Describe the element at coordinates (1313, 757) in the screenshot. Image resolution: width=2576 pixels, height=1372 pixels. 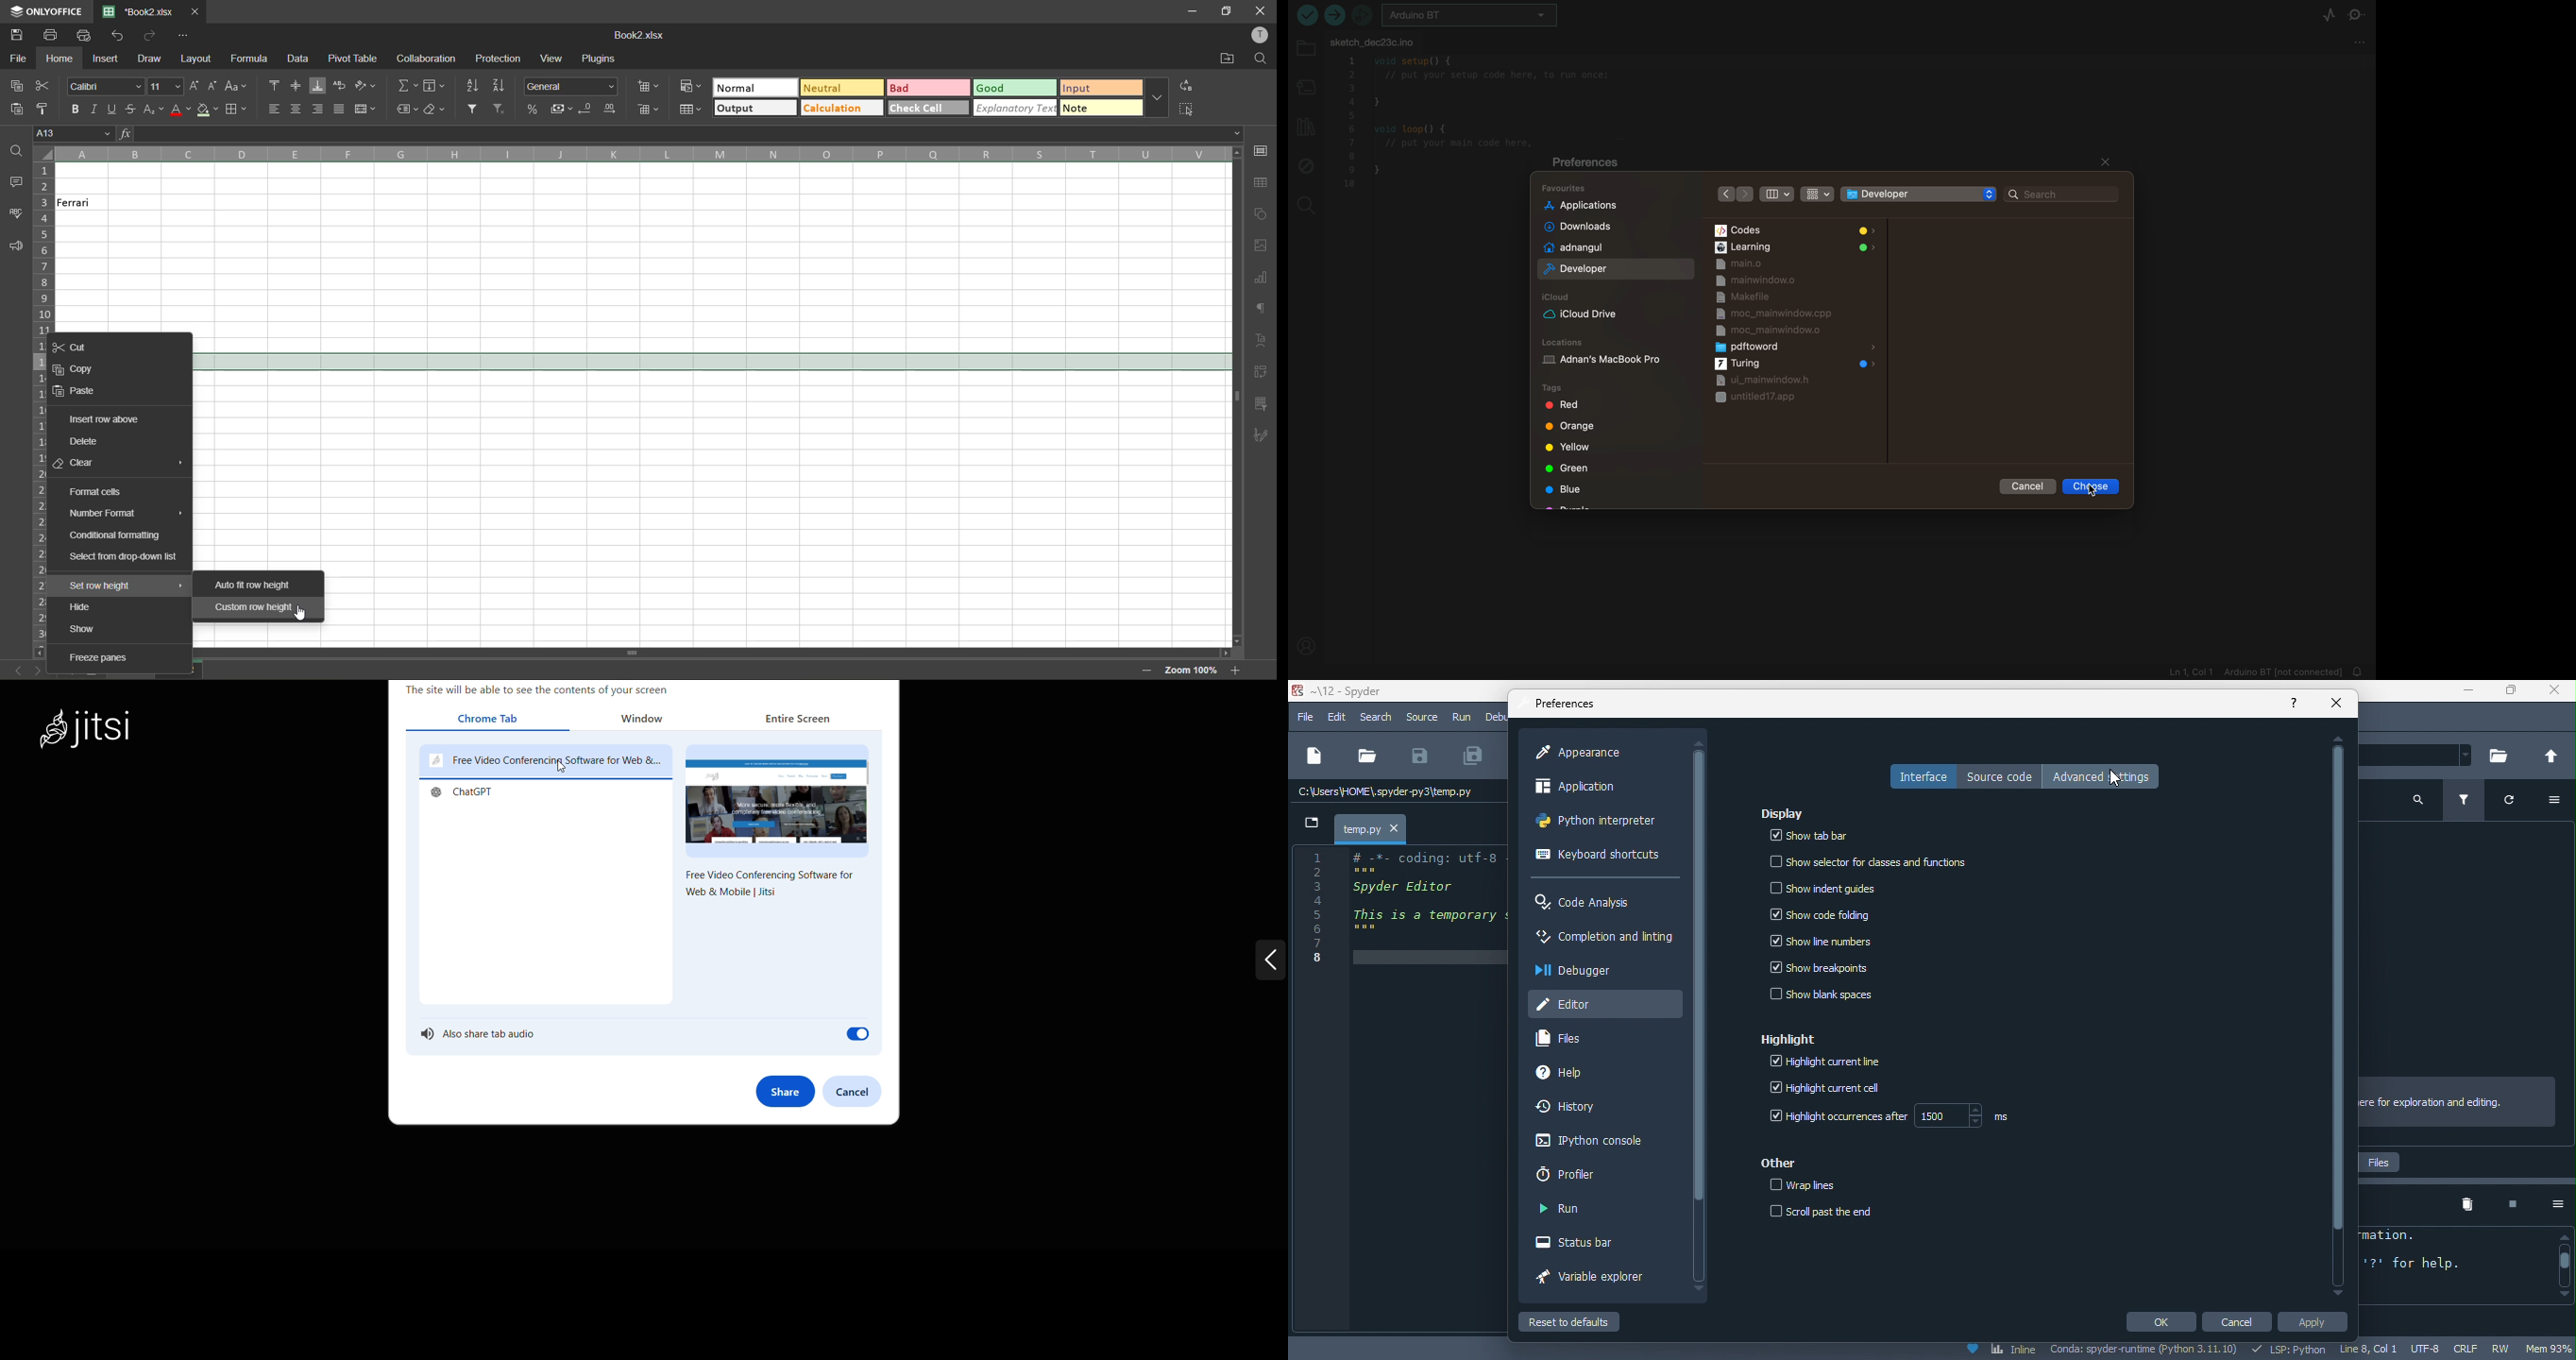
I see `new` at that location.